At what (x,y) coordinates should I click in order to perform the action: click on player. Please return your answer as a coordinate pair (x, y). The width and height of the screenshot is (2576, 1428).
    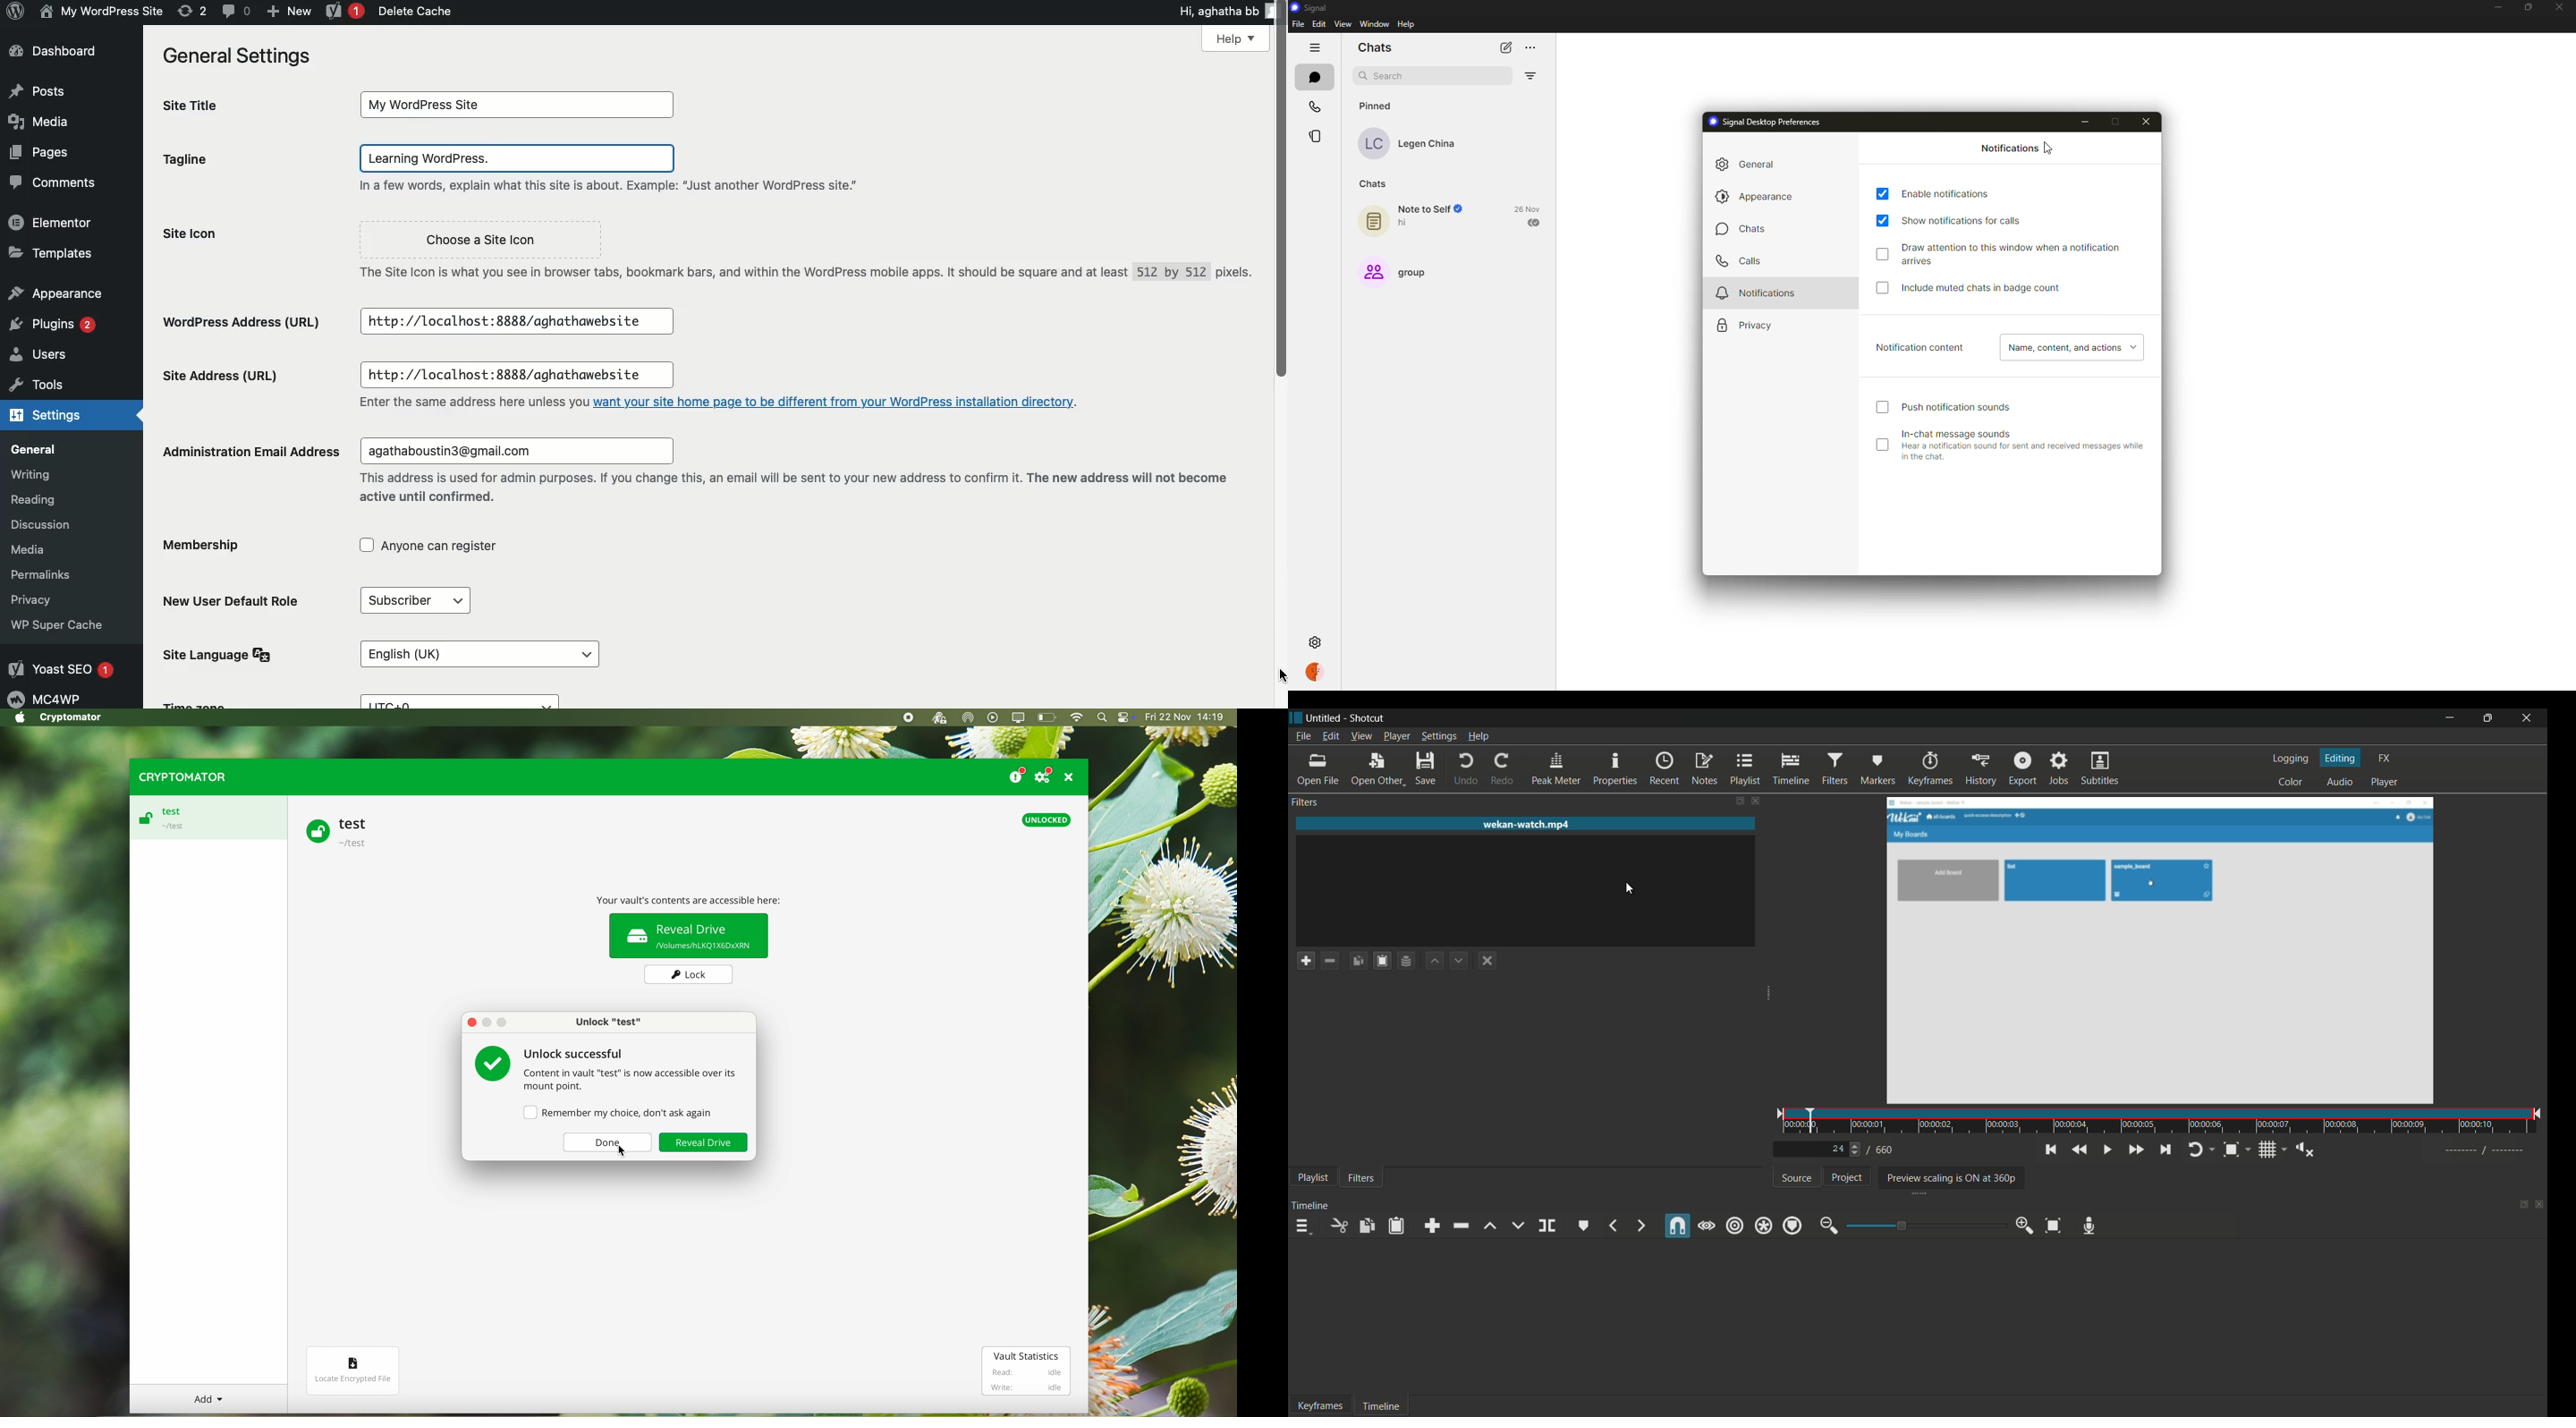
    Looking at the image, I should click on (2384, 783).